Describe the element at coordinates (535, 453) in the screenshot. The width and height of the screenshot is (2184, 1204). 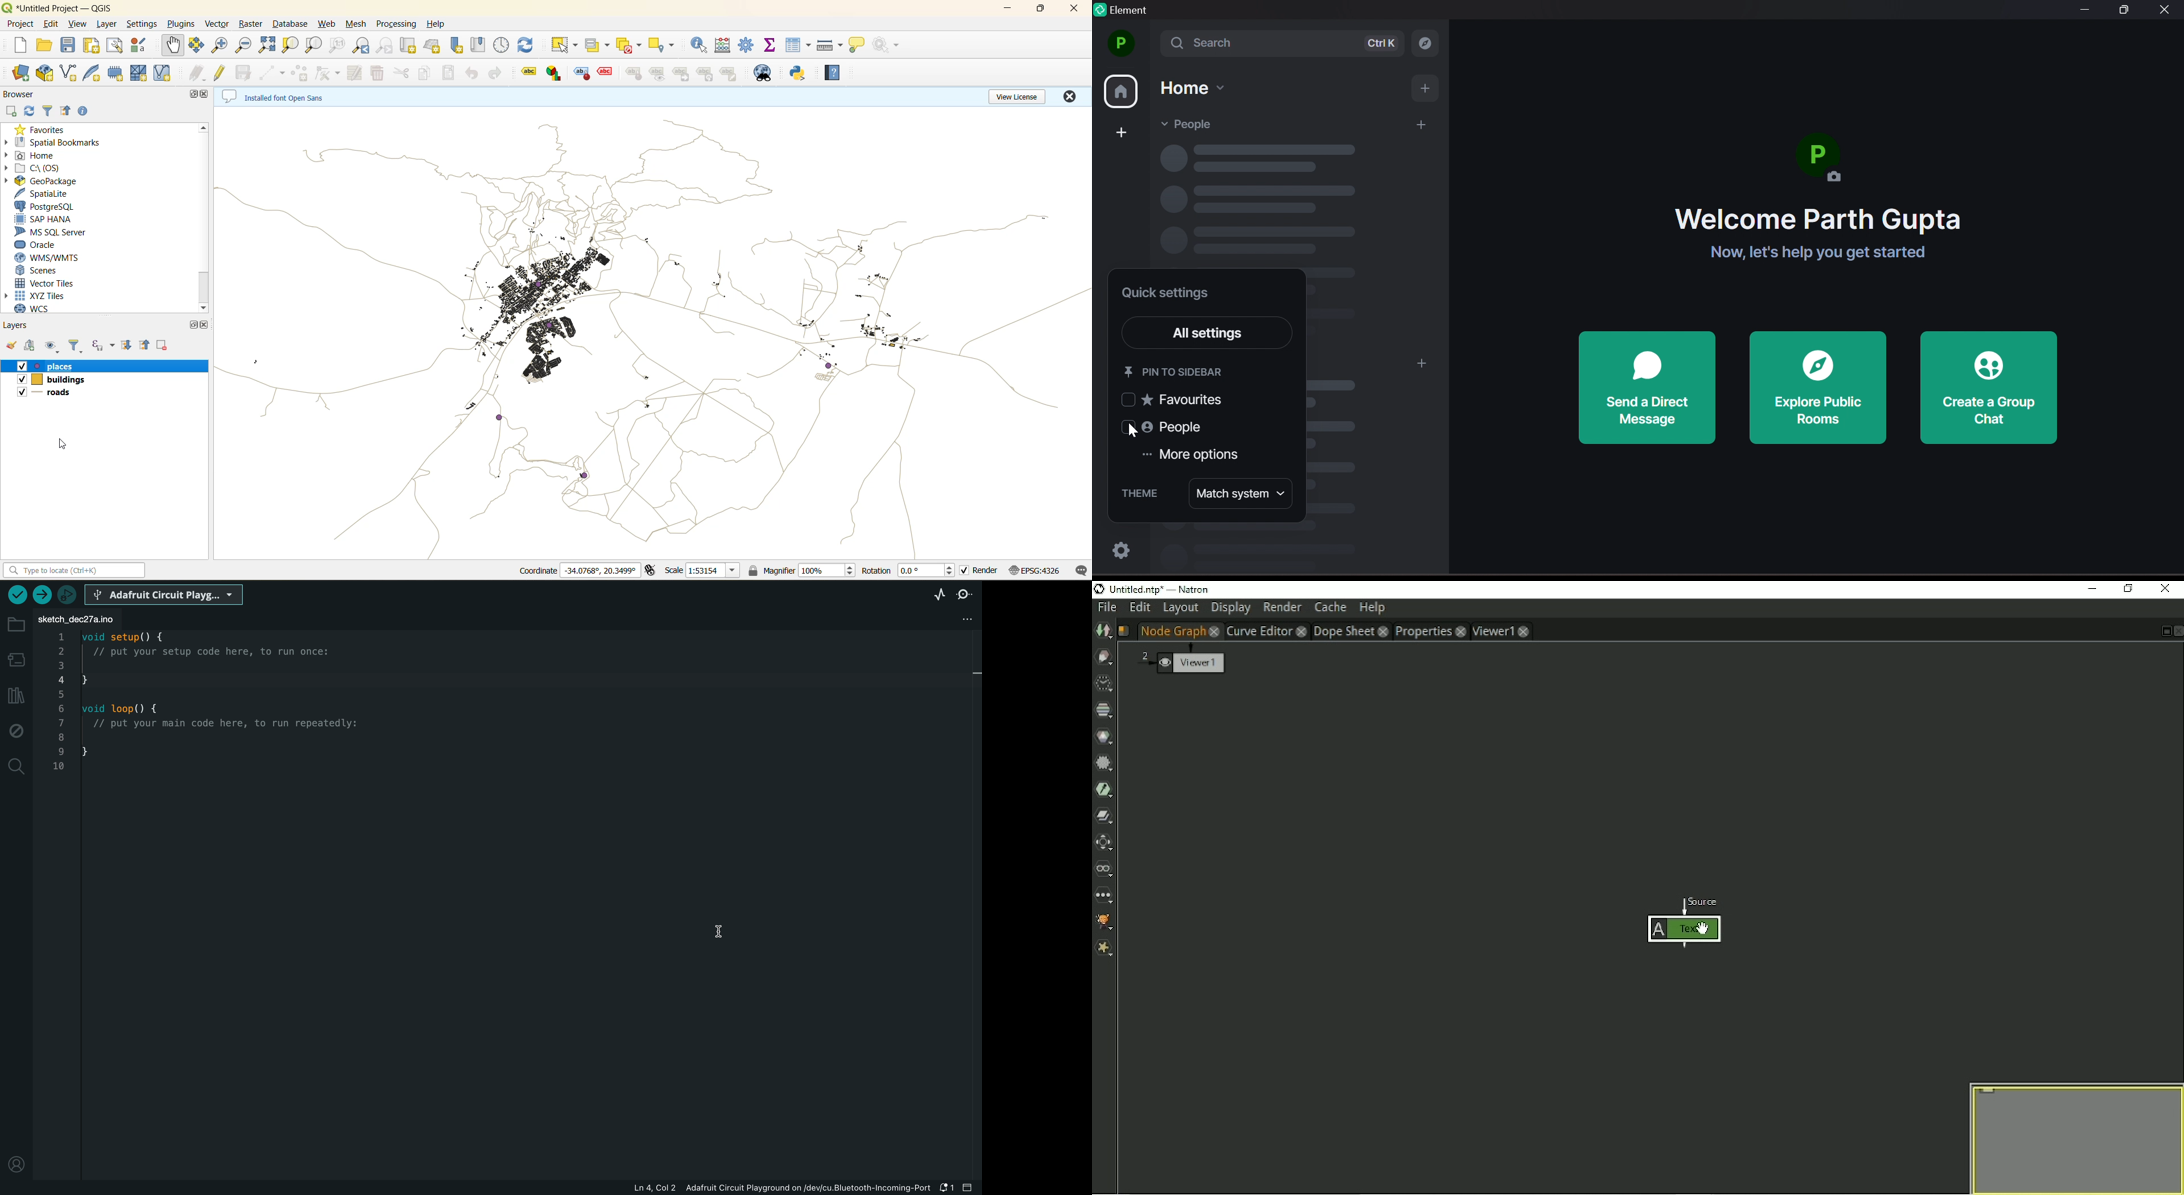
I see `shape file data` at that location.